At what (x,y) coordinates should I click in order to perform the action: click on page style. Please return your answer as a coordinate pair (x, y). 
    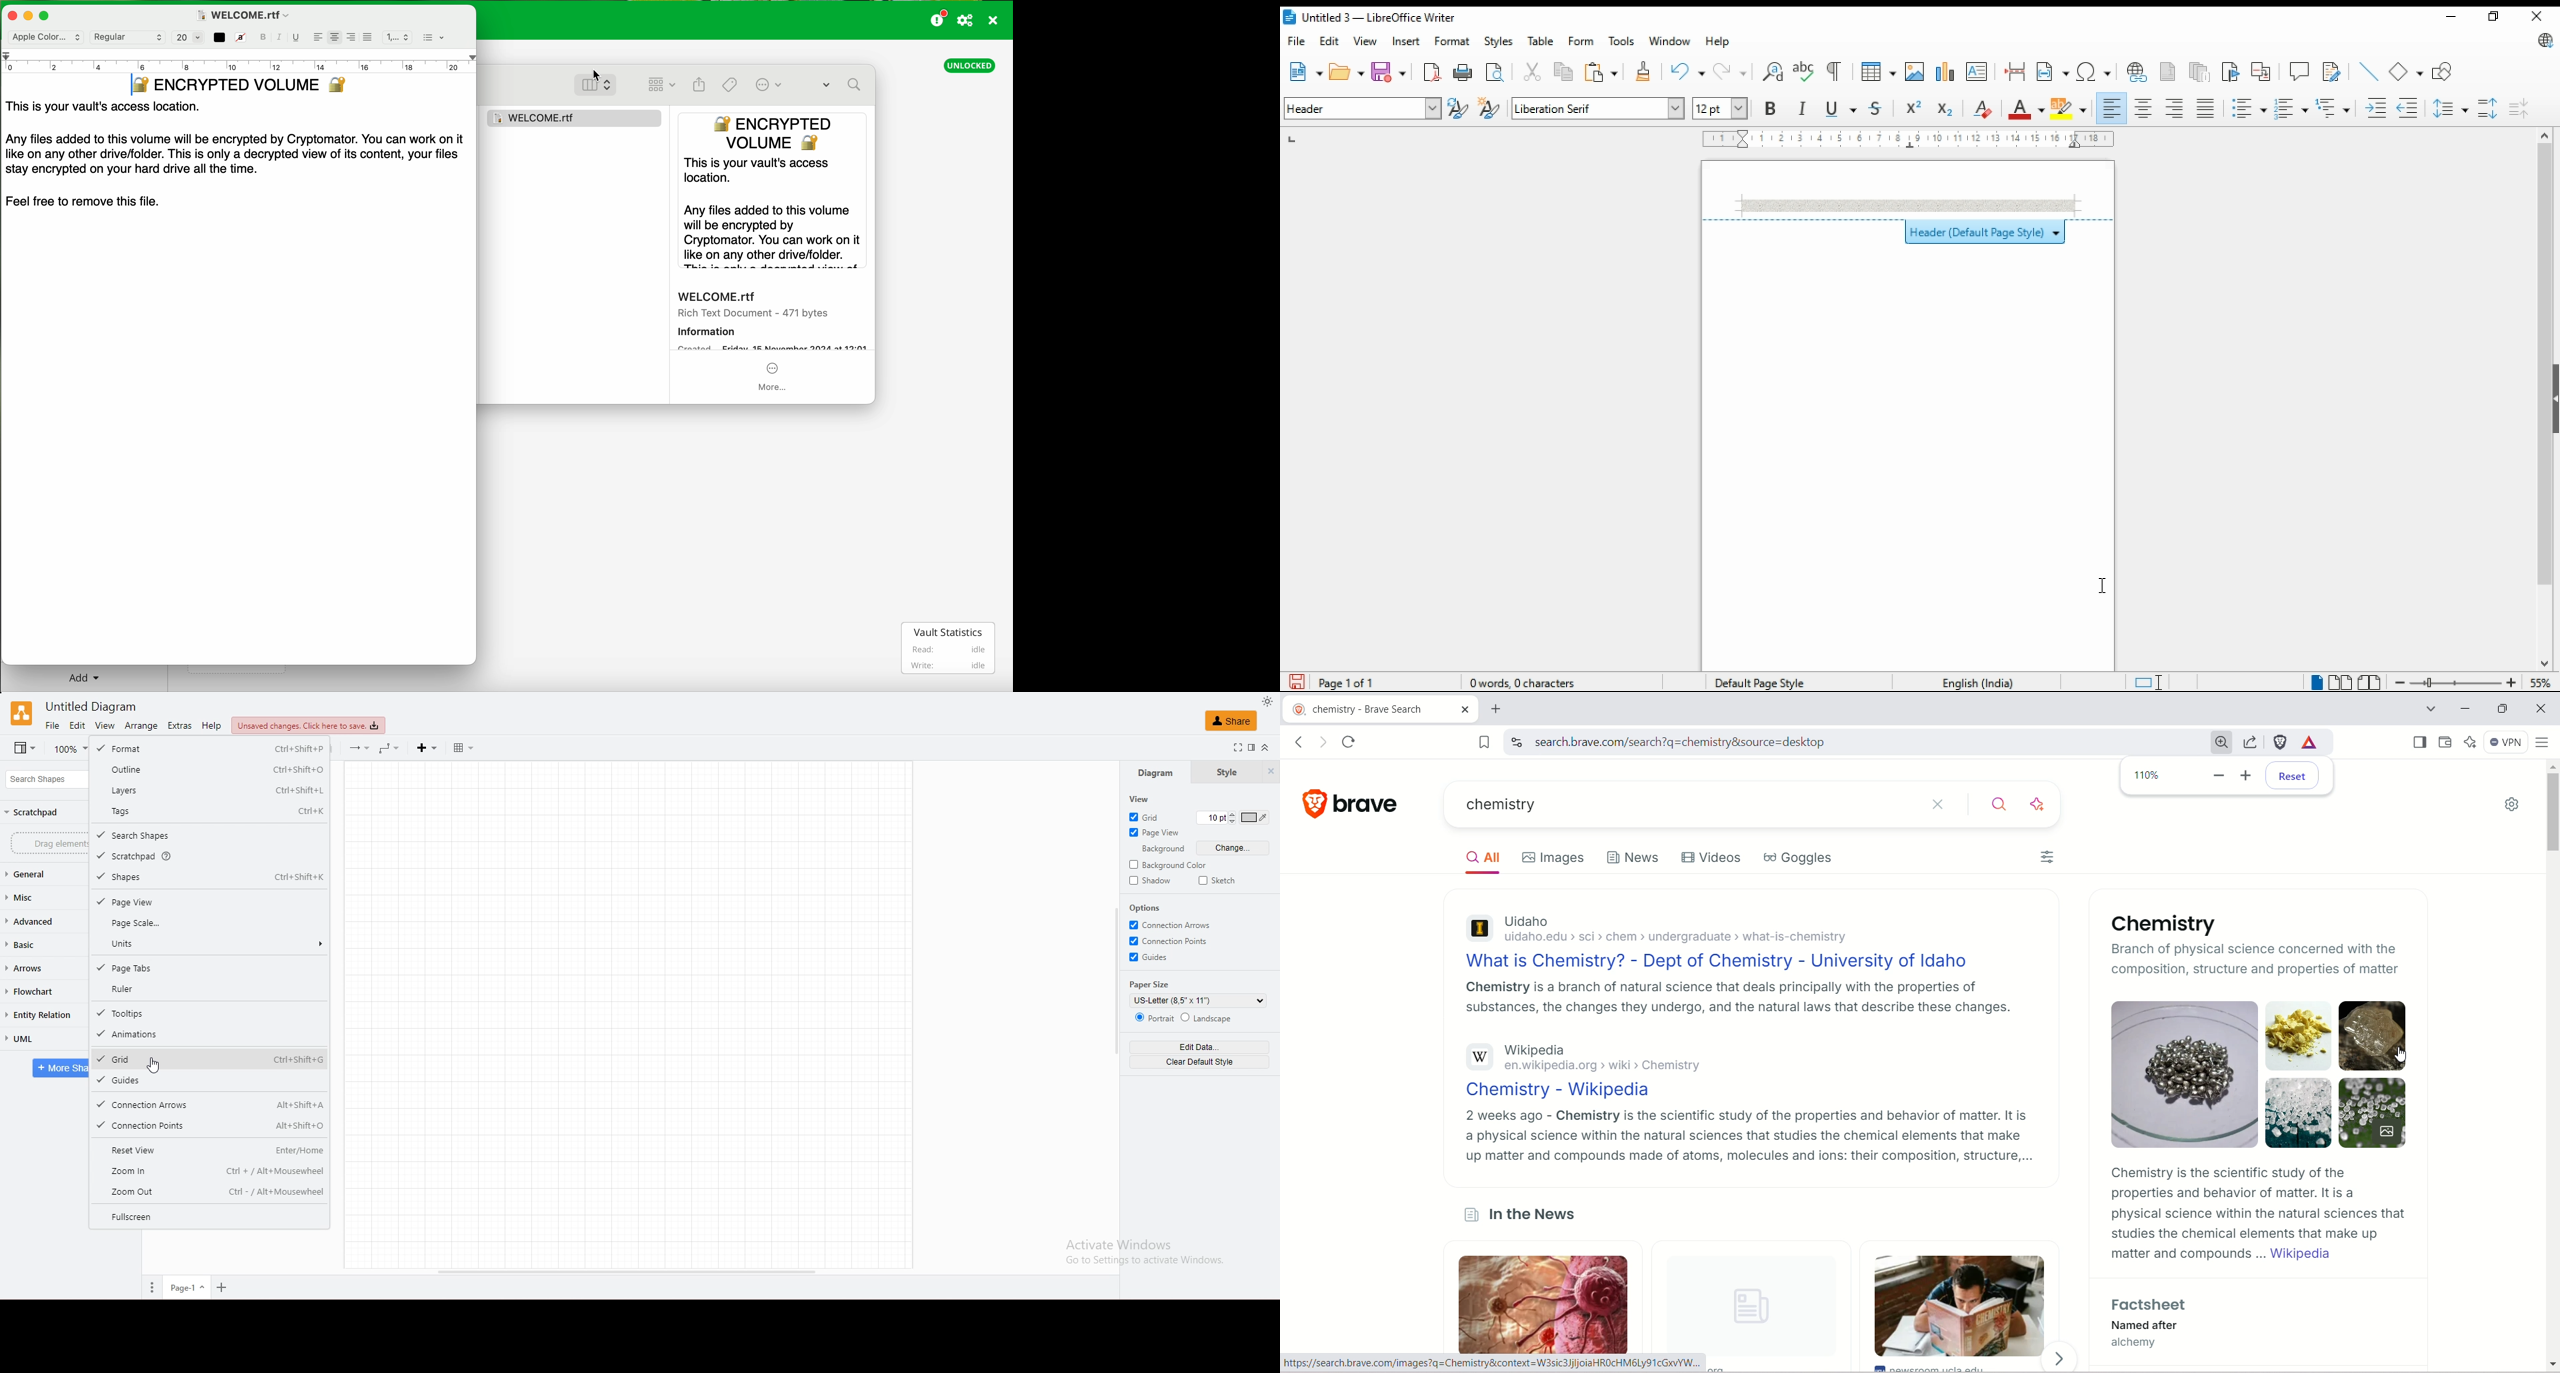
    Looking at the image, I should click on (1764, 682).